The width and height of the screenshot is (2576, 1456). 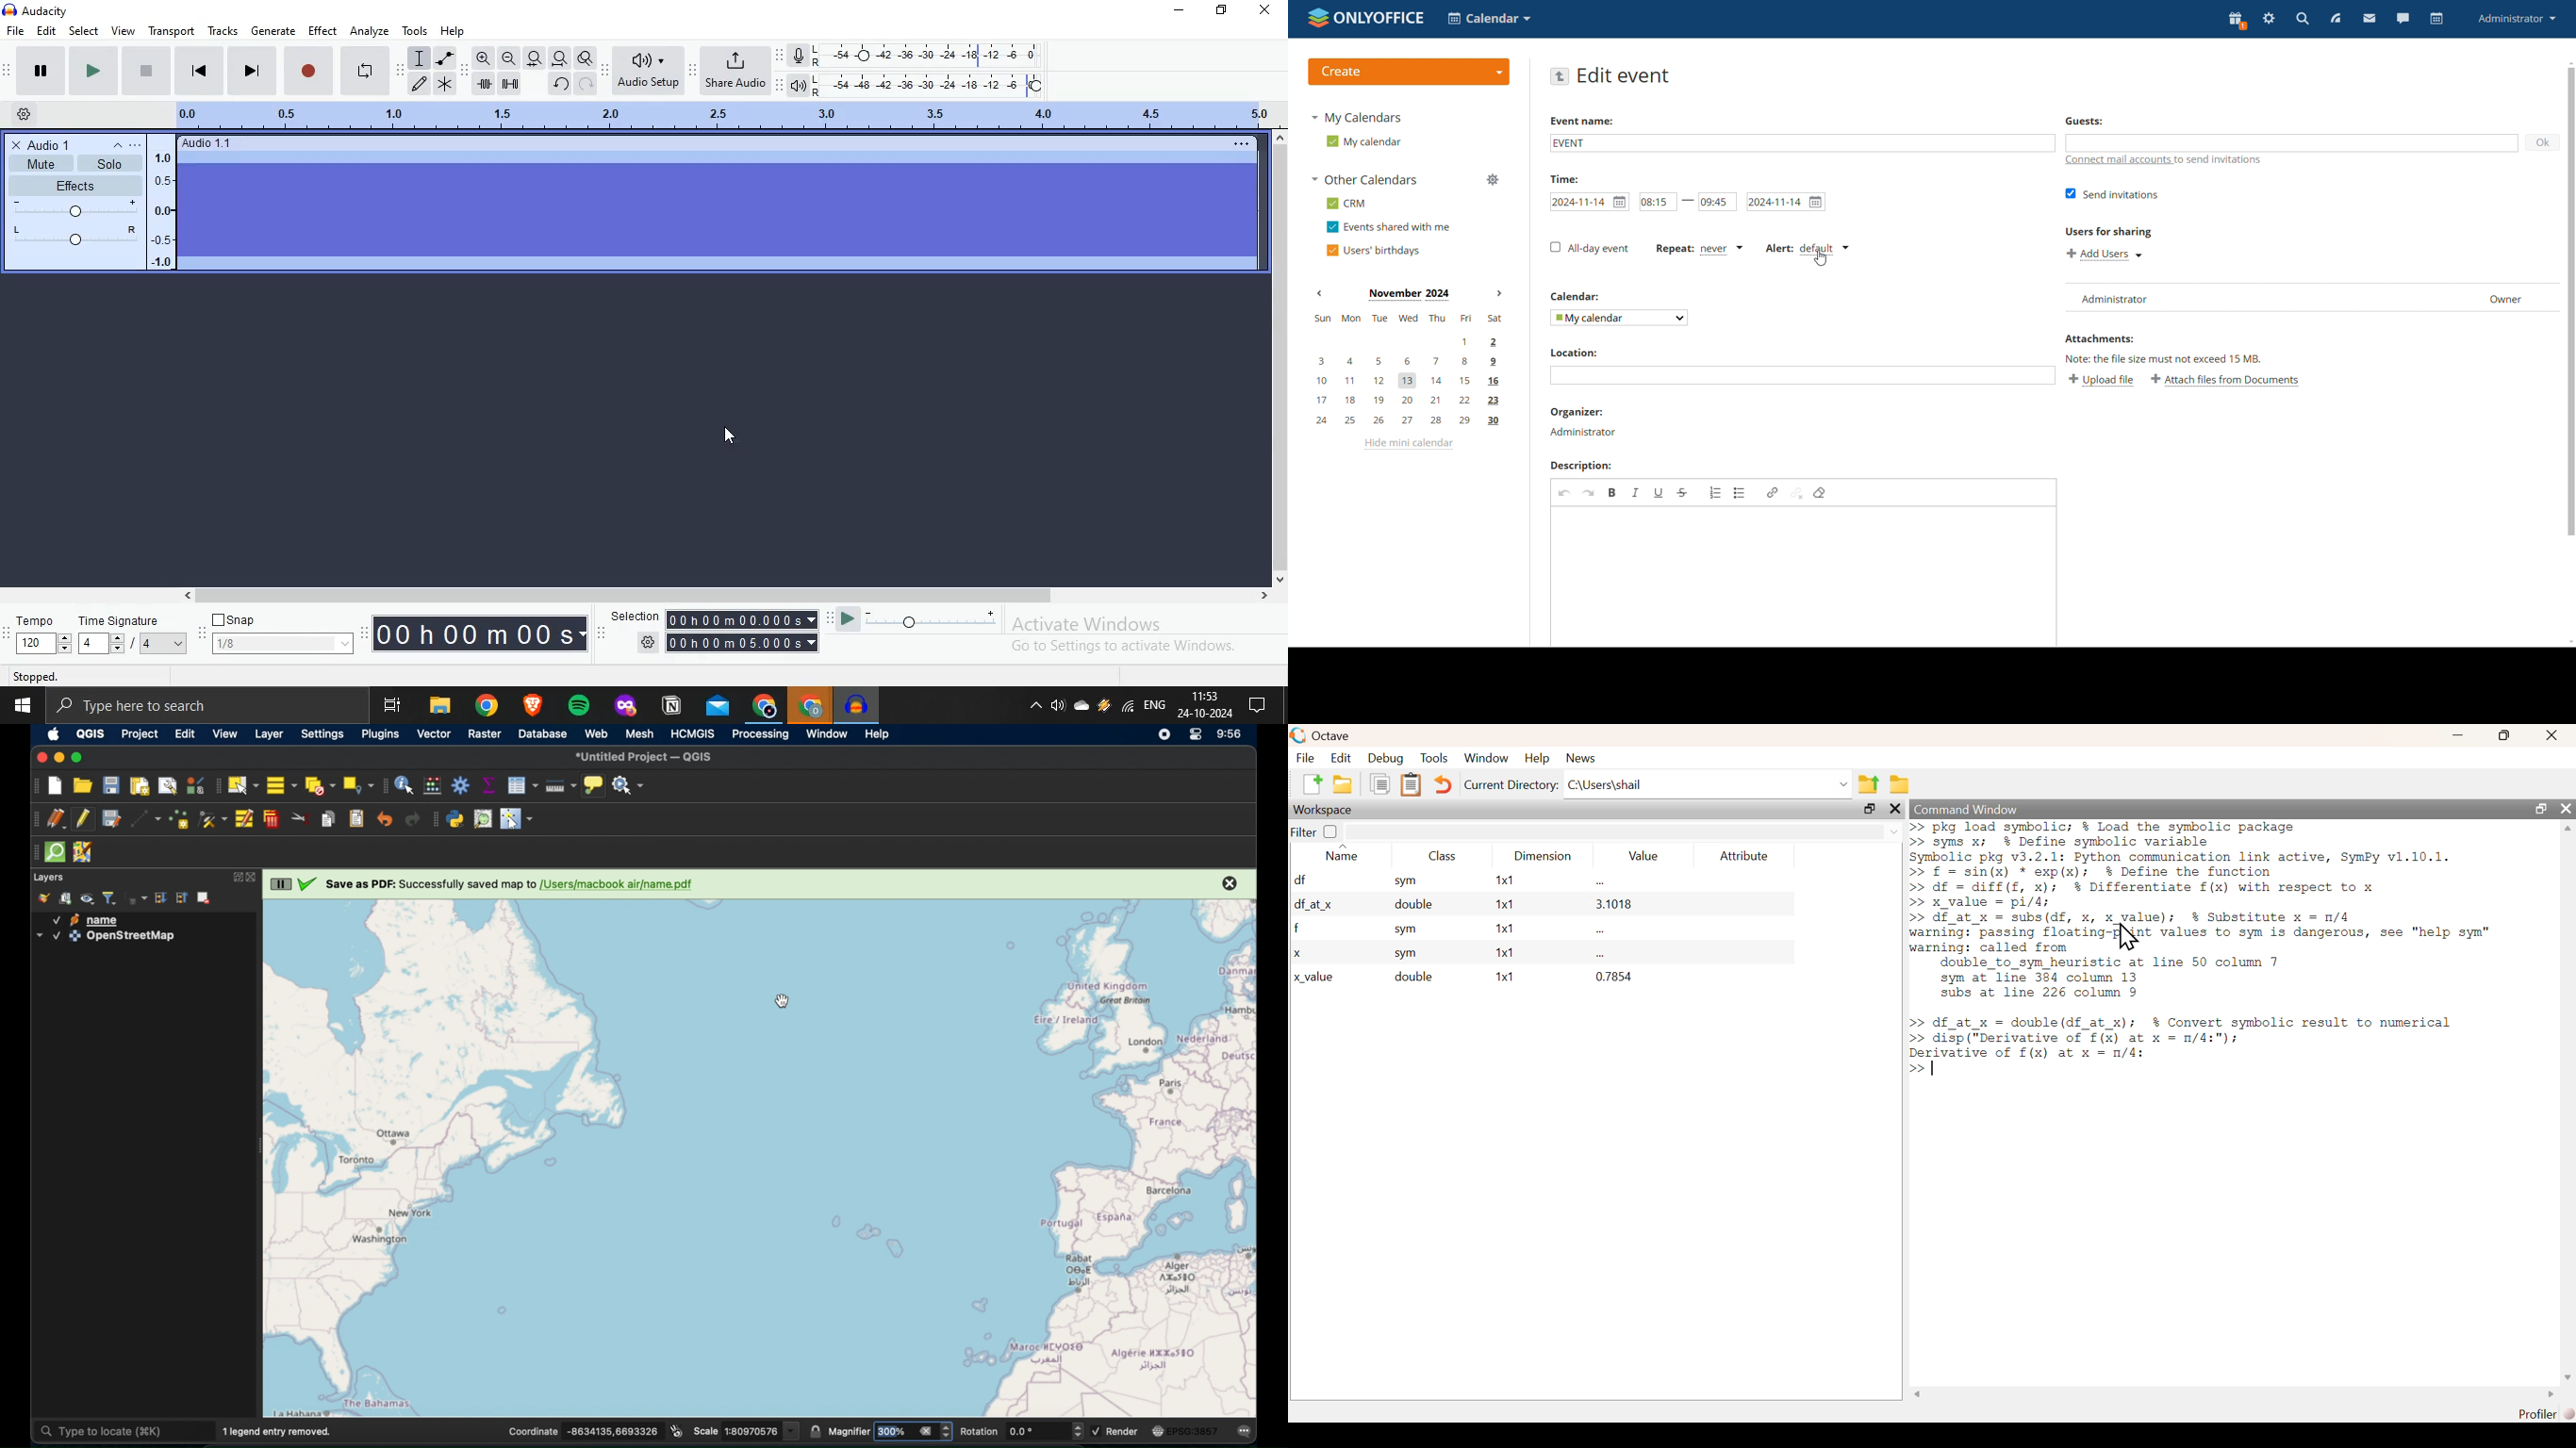 I want to click on Undo, so click(x=1443, y=784).